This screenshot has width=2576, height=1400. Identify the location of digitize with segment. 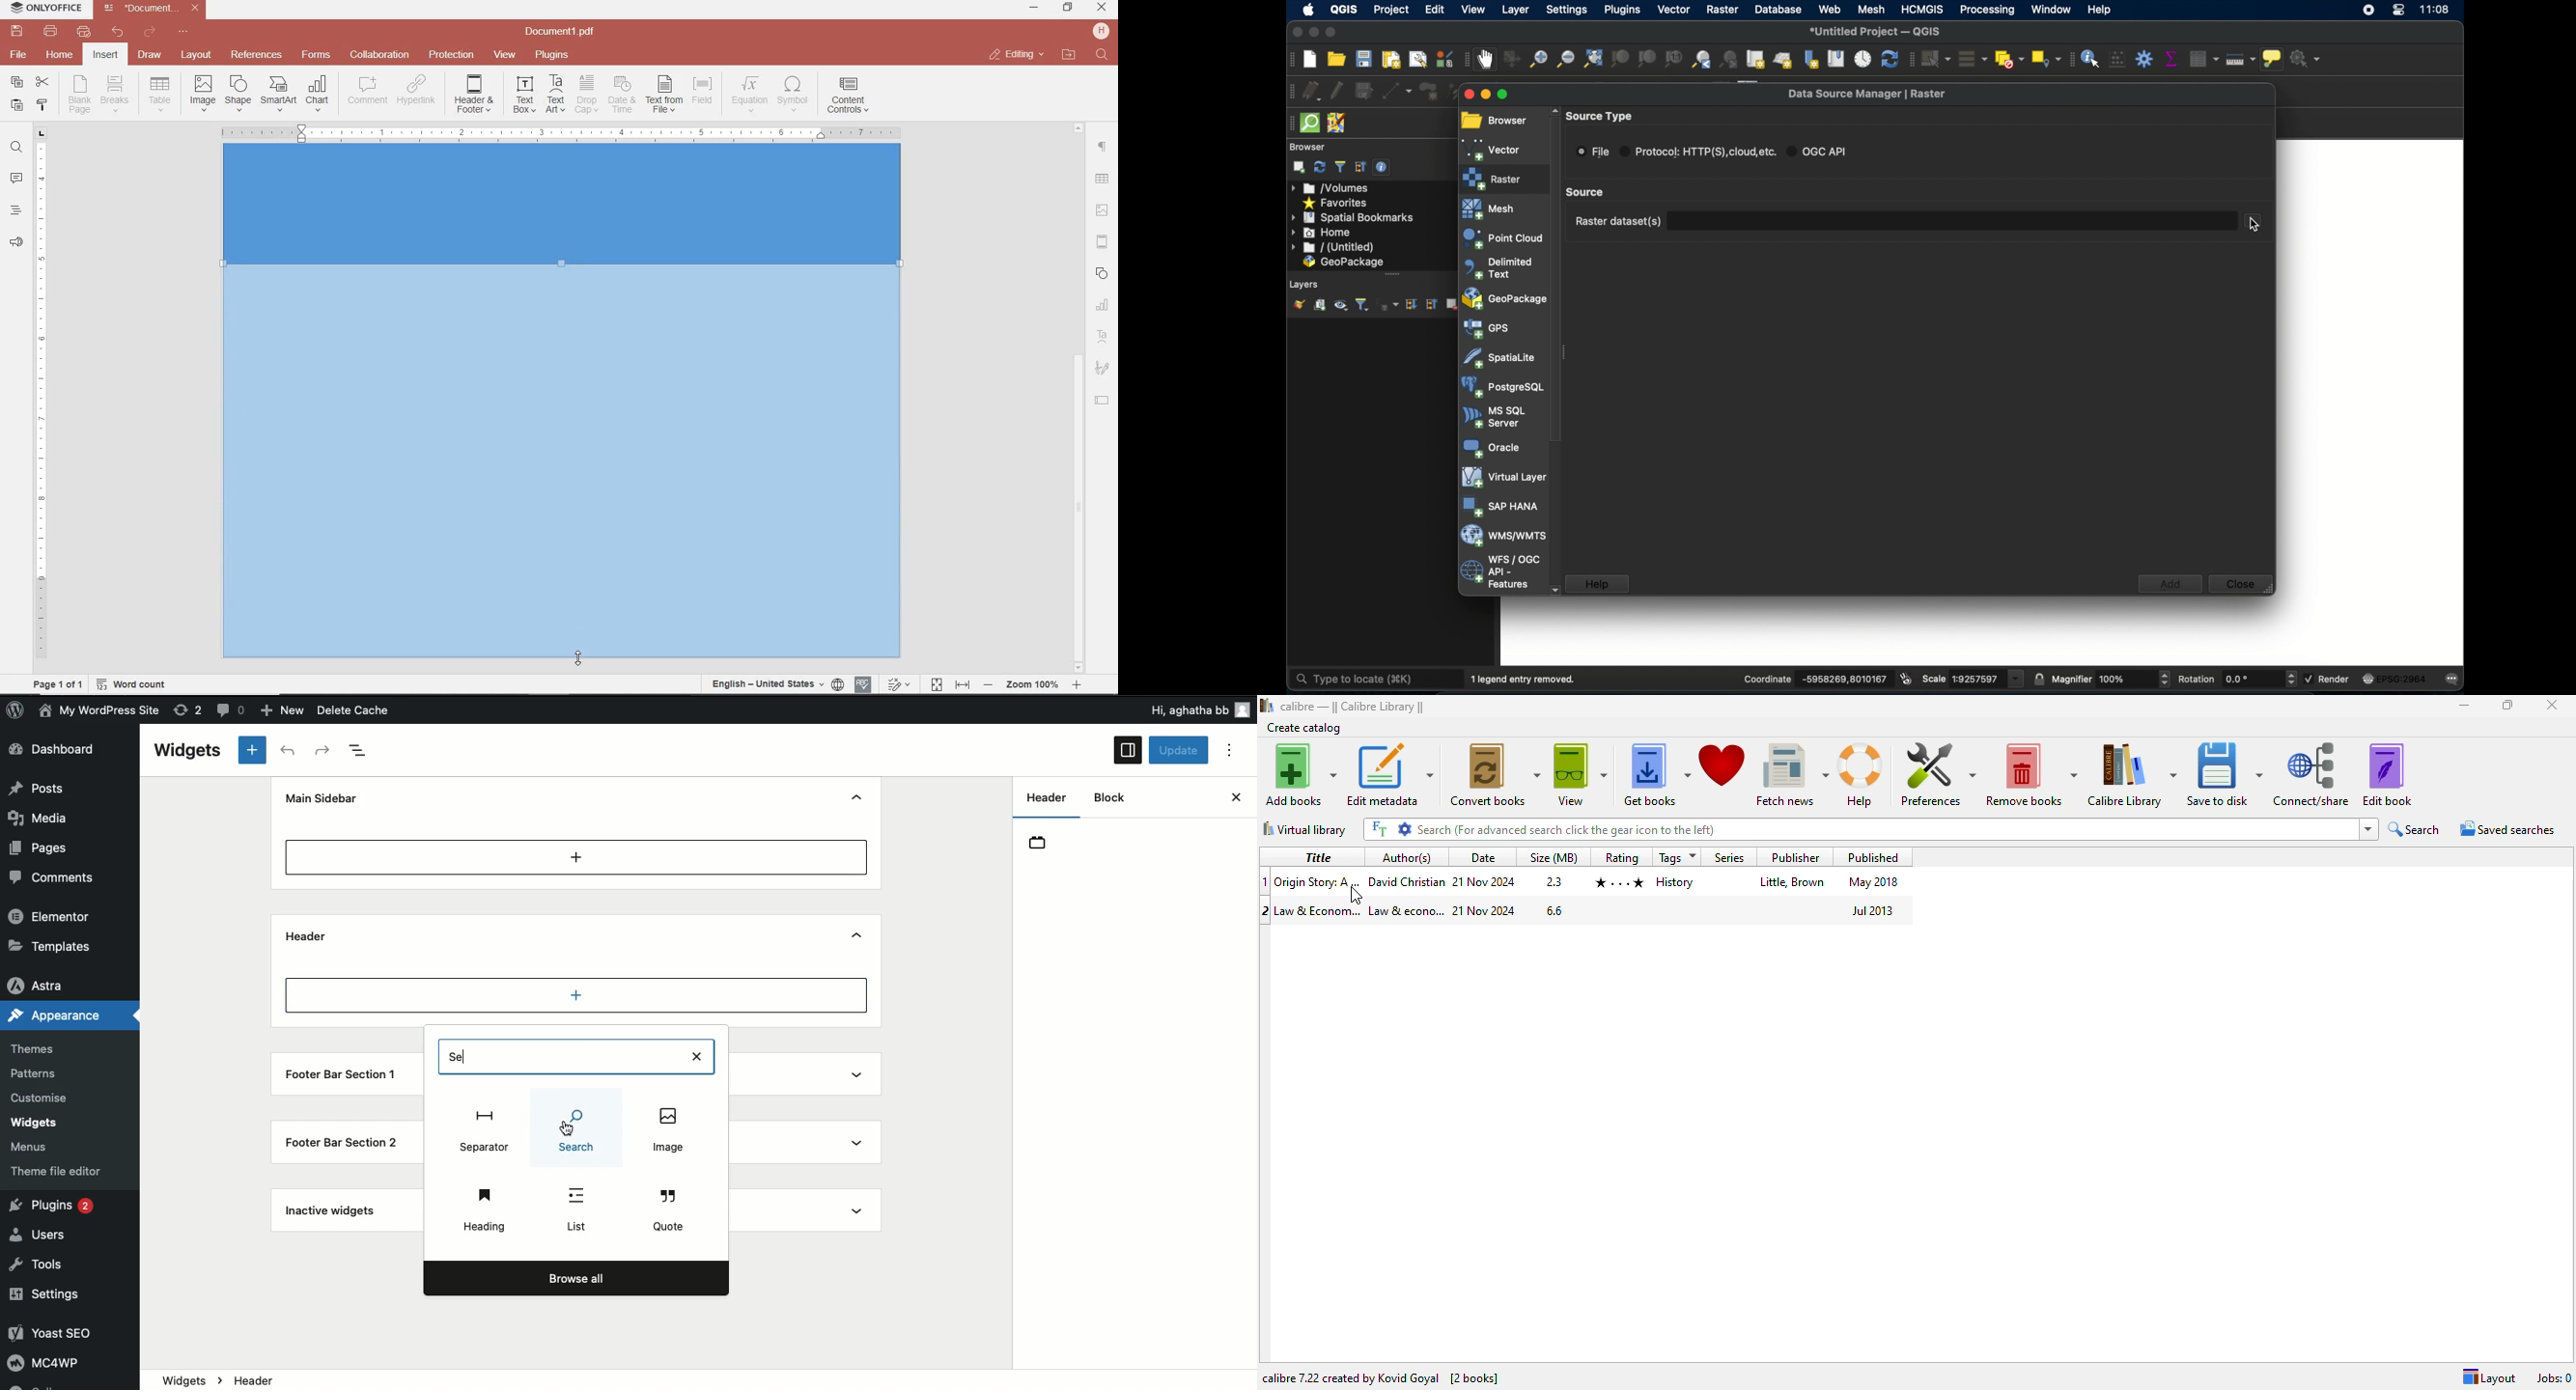
(1397, 91).